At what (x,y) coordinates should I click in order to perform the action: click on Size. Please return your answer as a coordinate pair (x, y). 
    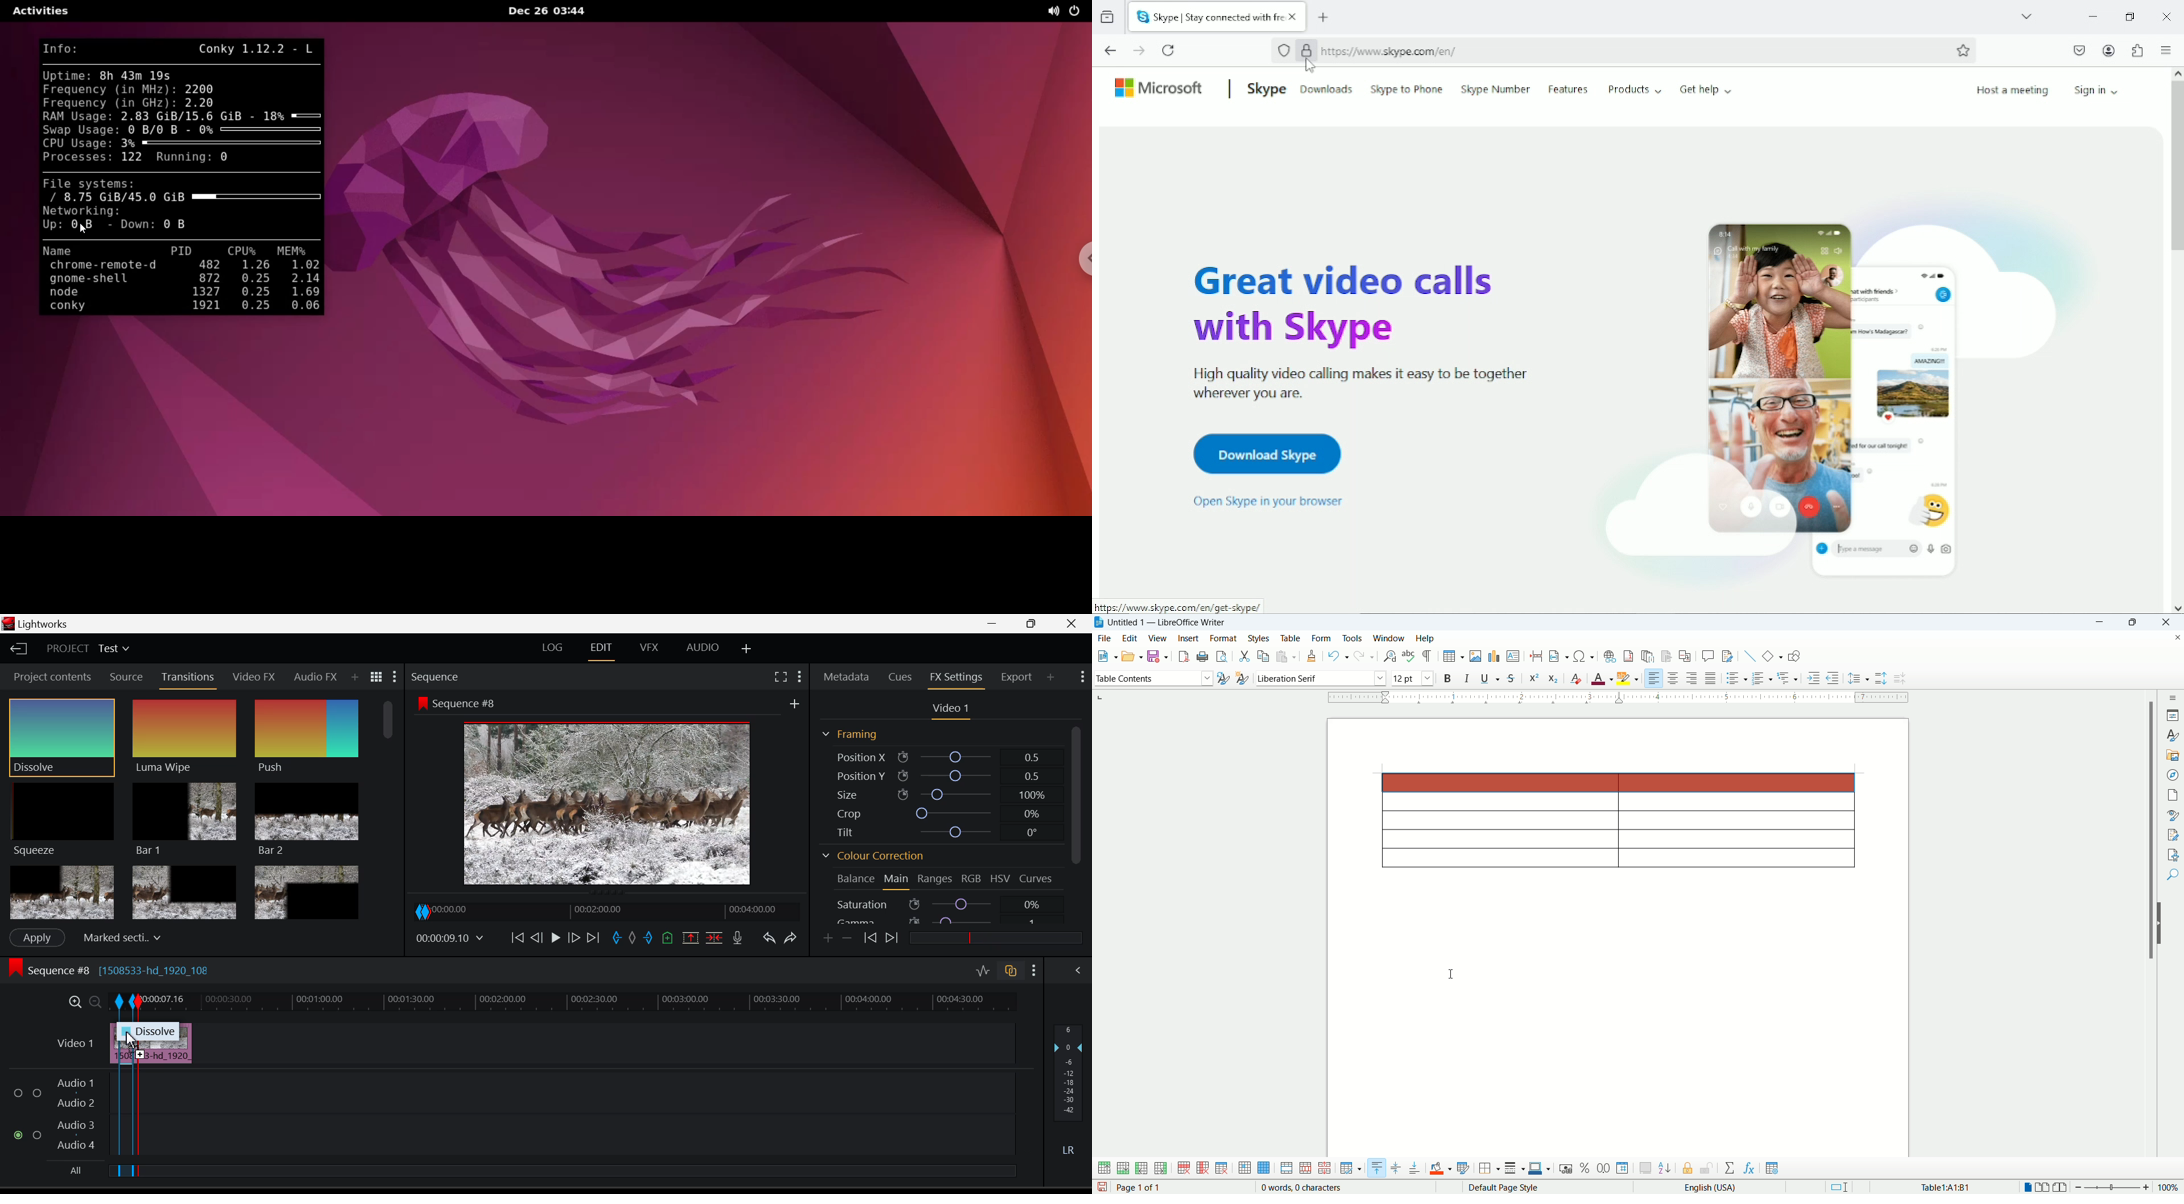
    Looking at the image, I should click on (938, 794).